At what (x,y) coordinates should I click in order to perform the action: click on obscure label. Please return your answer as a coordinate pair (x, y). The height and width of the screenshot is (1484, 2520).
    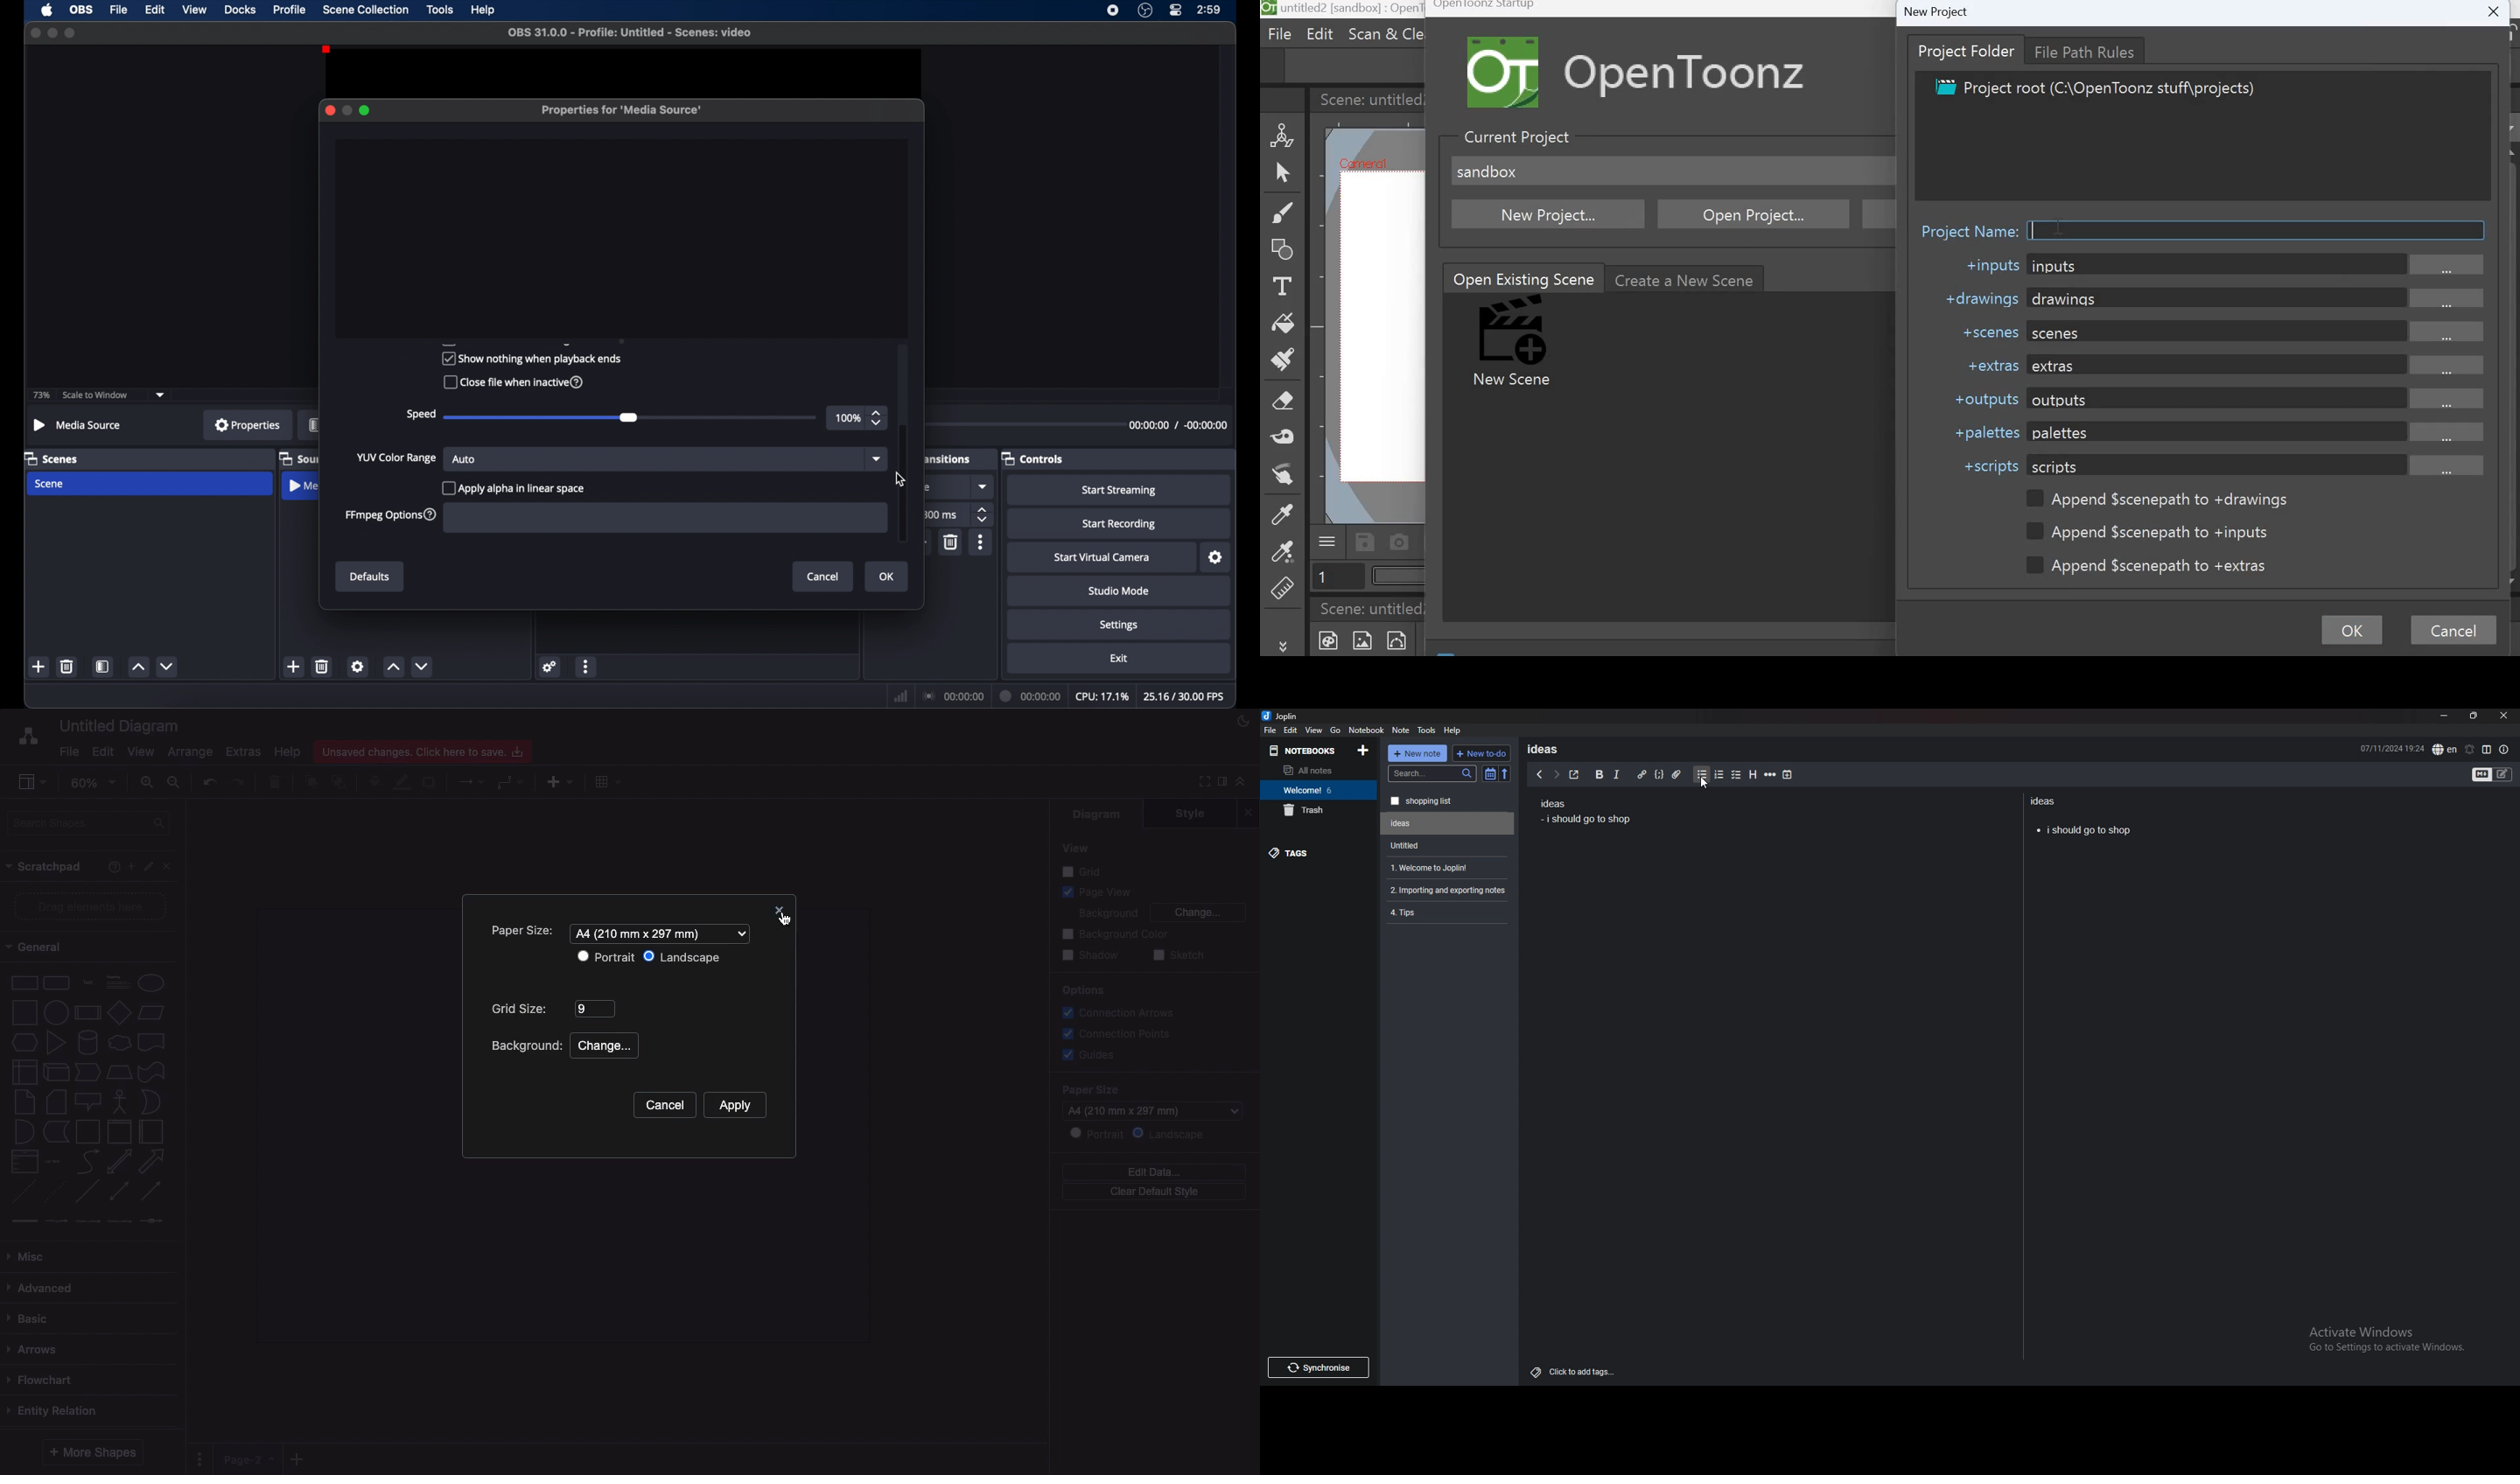
    Looking at the image, I should click on (314, 425).